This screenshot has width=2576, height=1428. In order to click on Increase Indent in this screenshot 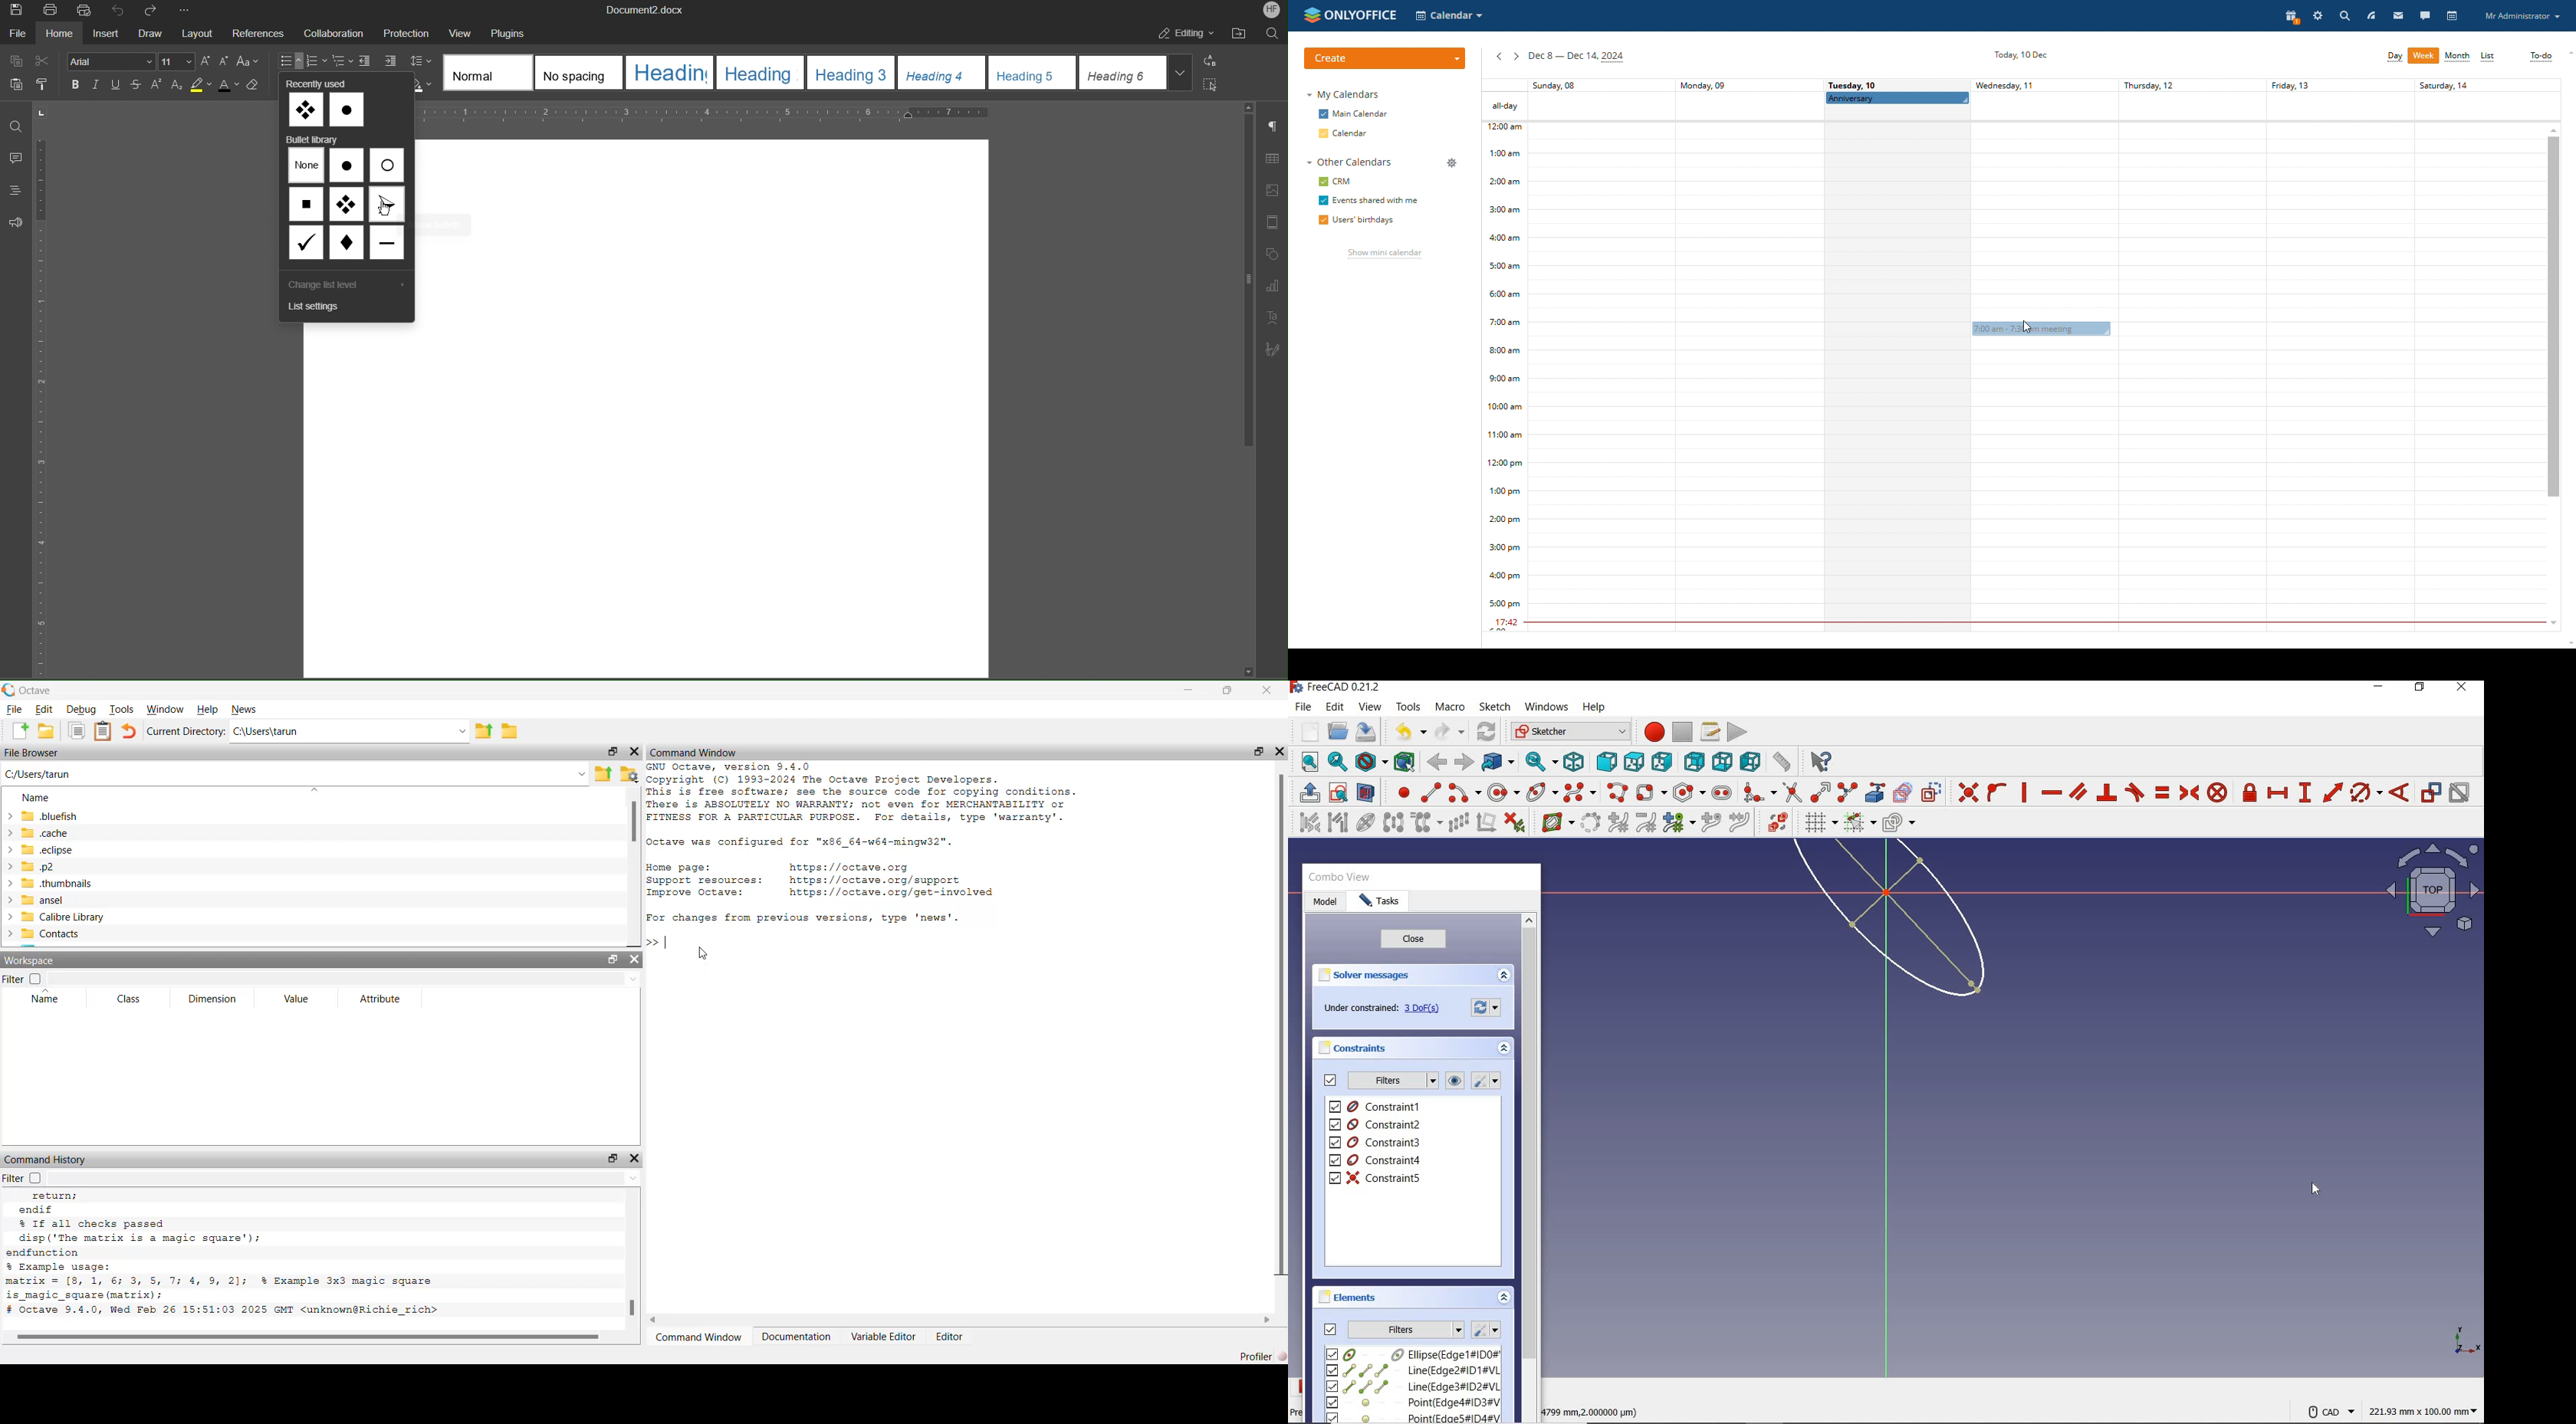, I will do `click(394, 58)`.